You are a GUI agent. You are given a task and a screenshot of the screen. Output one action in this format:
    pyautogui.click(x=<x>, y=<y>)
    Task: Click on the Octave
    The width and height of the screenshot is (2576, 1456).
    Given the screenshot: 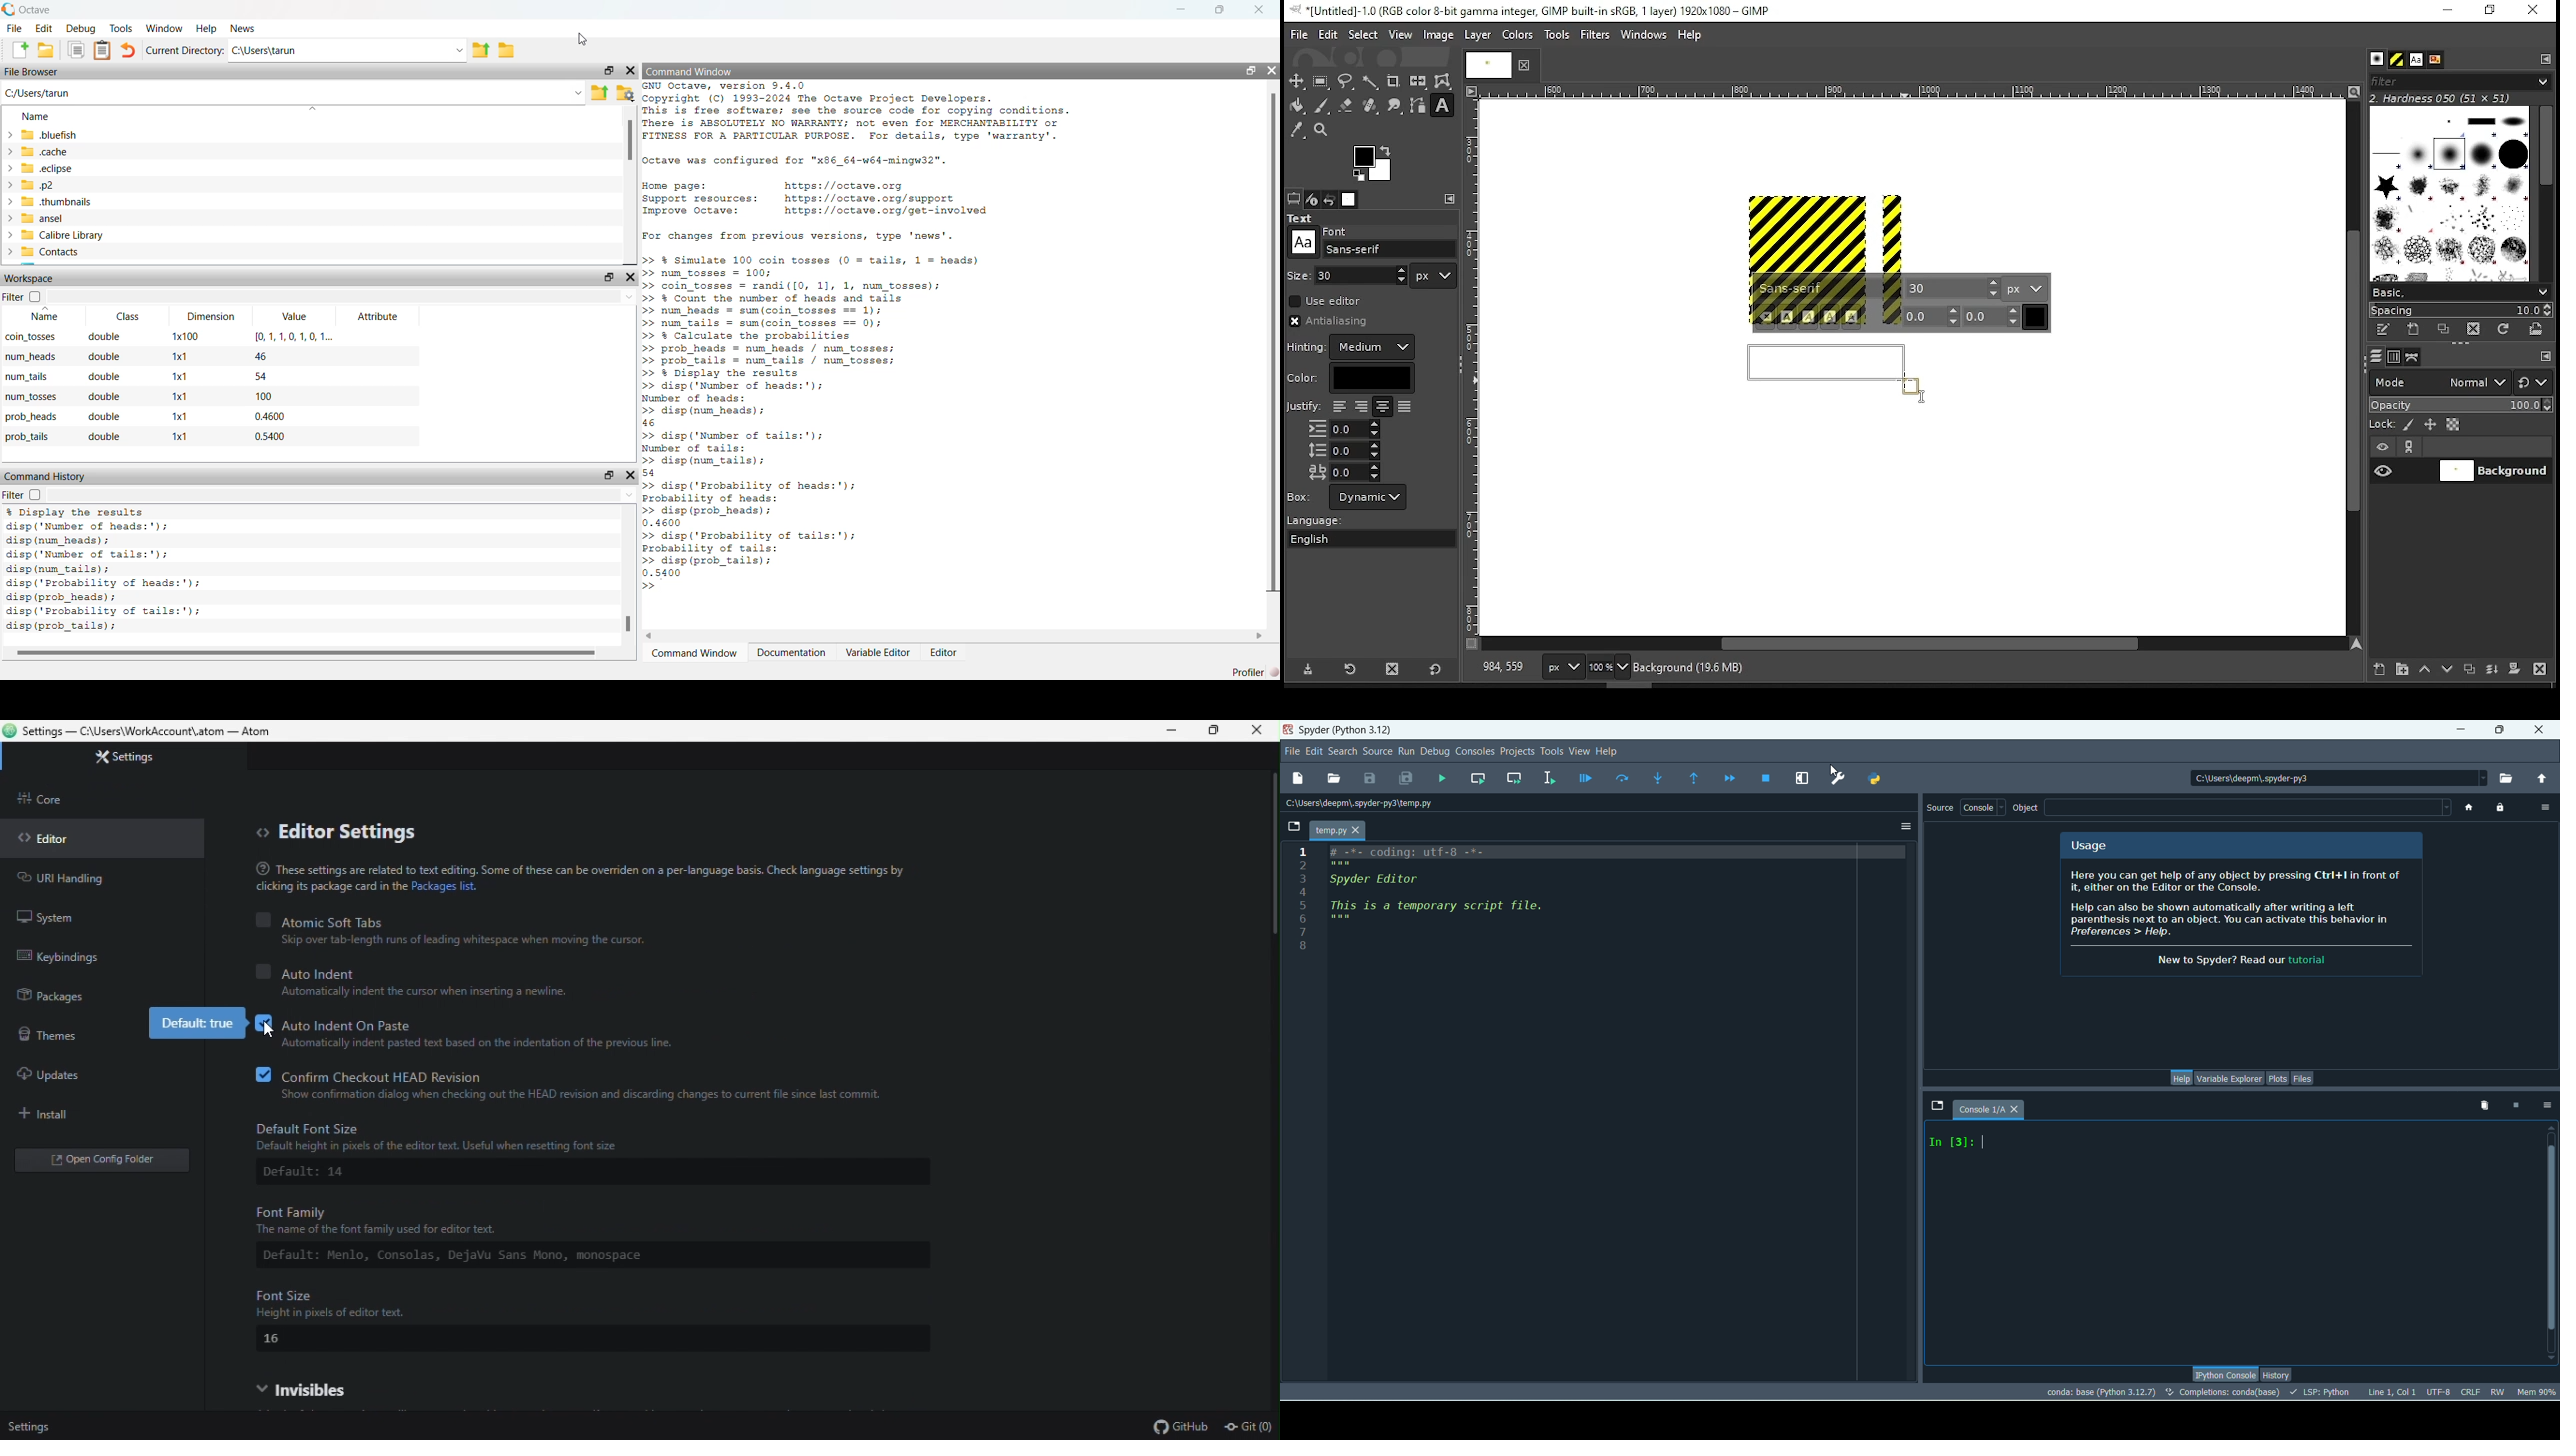 What is the action you would take?
    pyautogui.click(x=34, y=10)
    